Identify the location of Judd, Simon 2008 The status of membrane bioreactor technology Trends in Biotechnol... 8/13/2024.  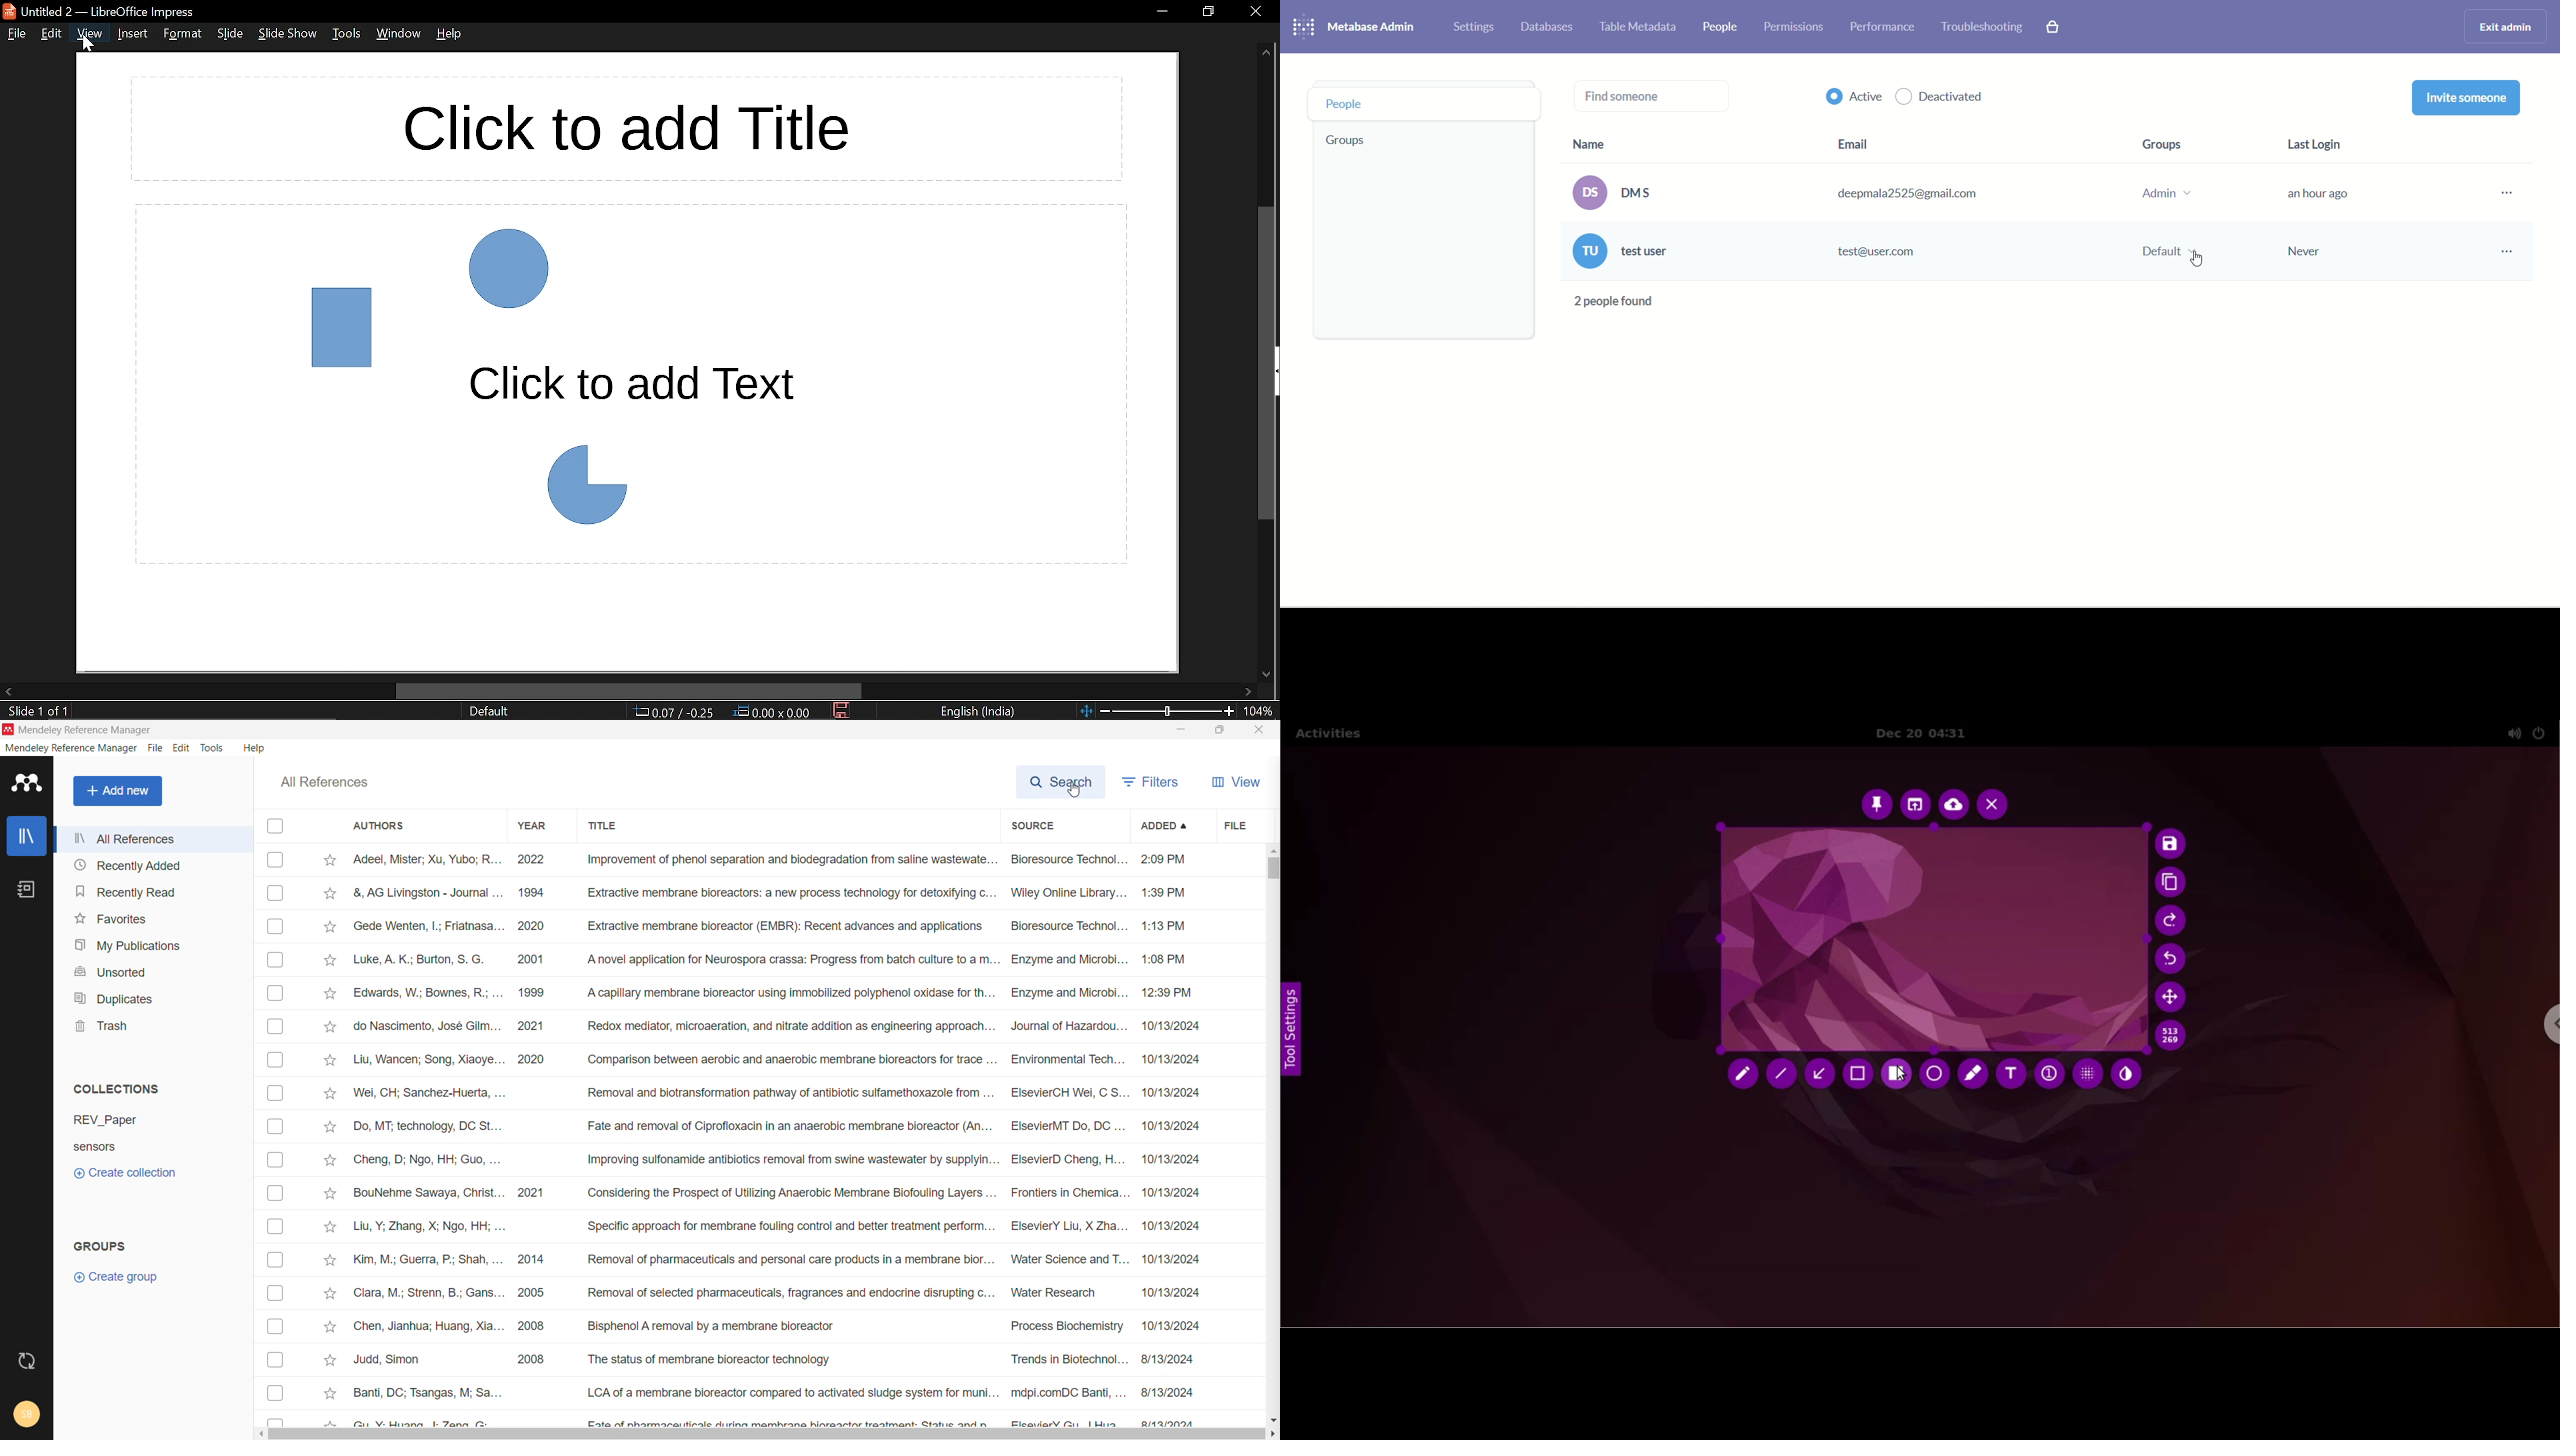
(771, 1358).